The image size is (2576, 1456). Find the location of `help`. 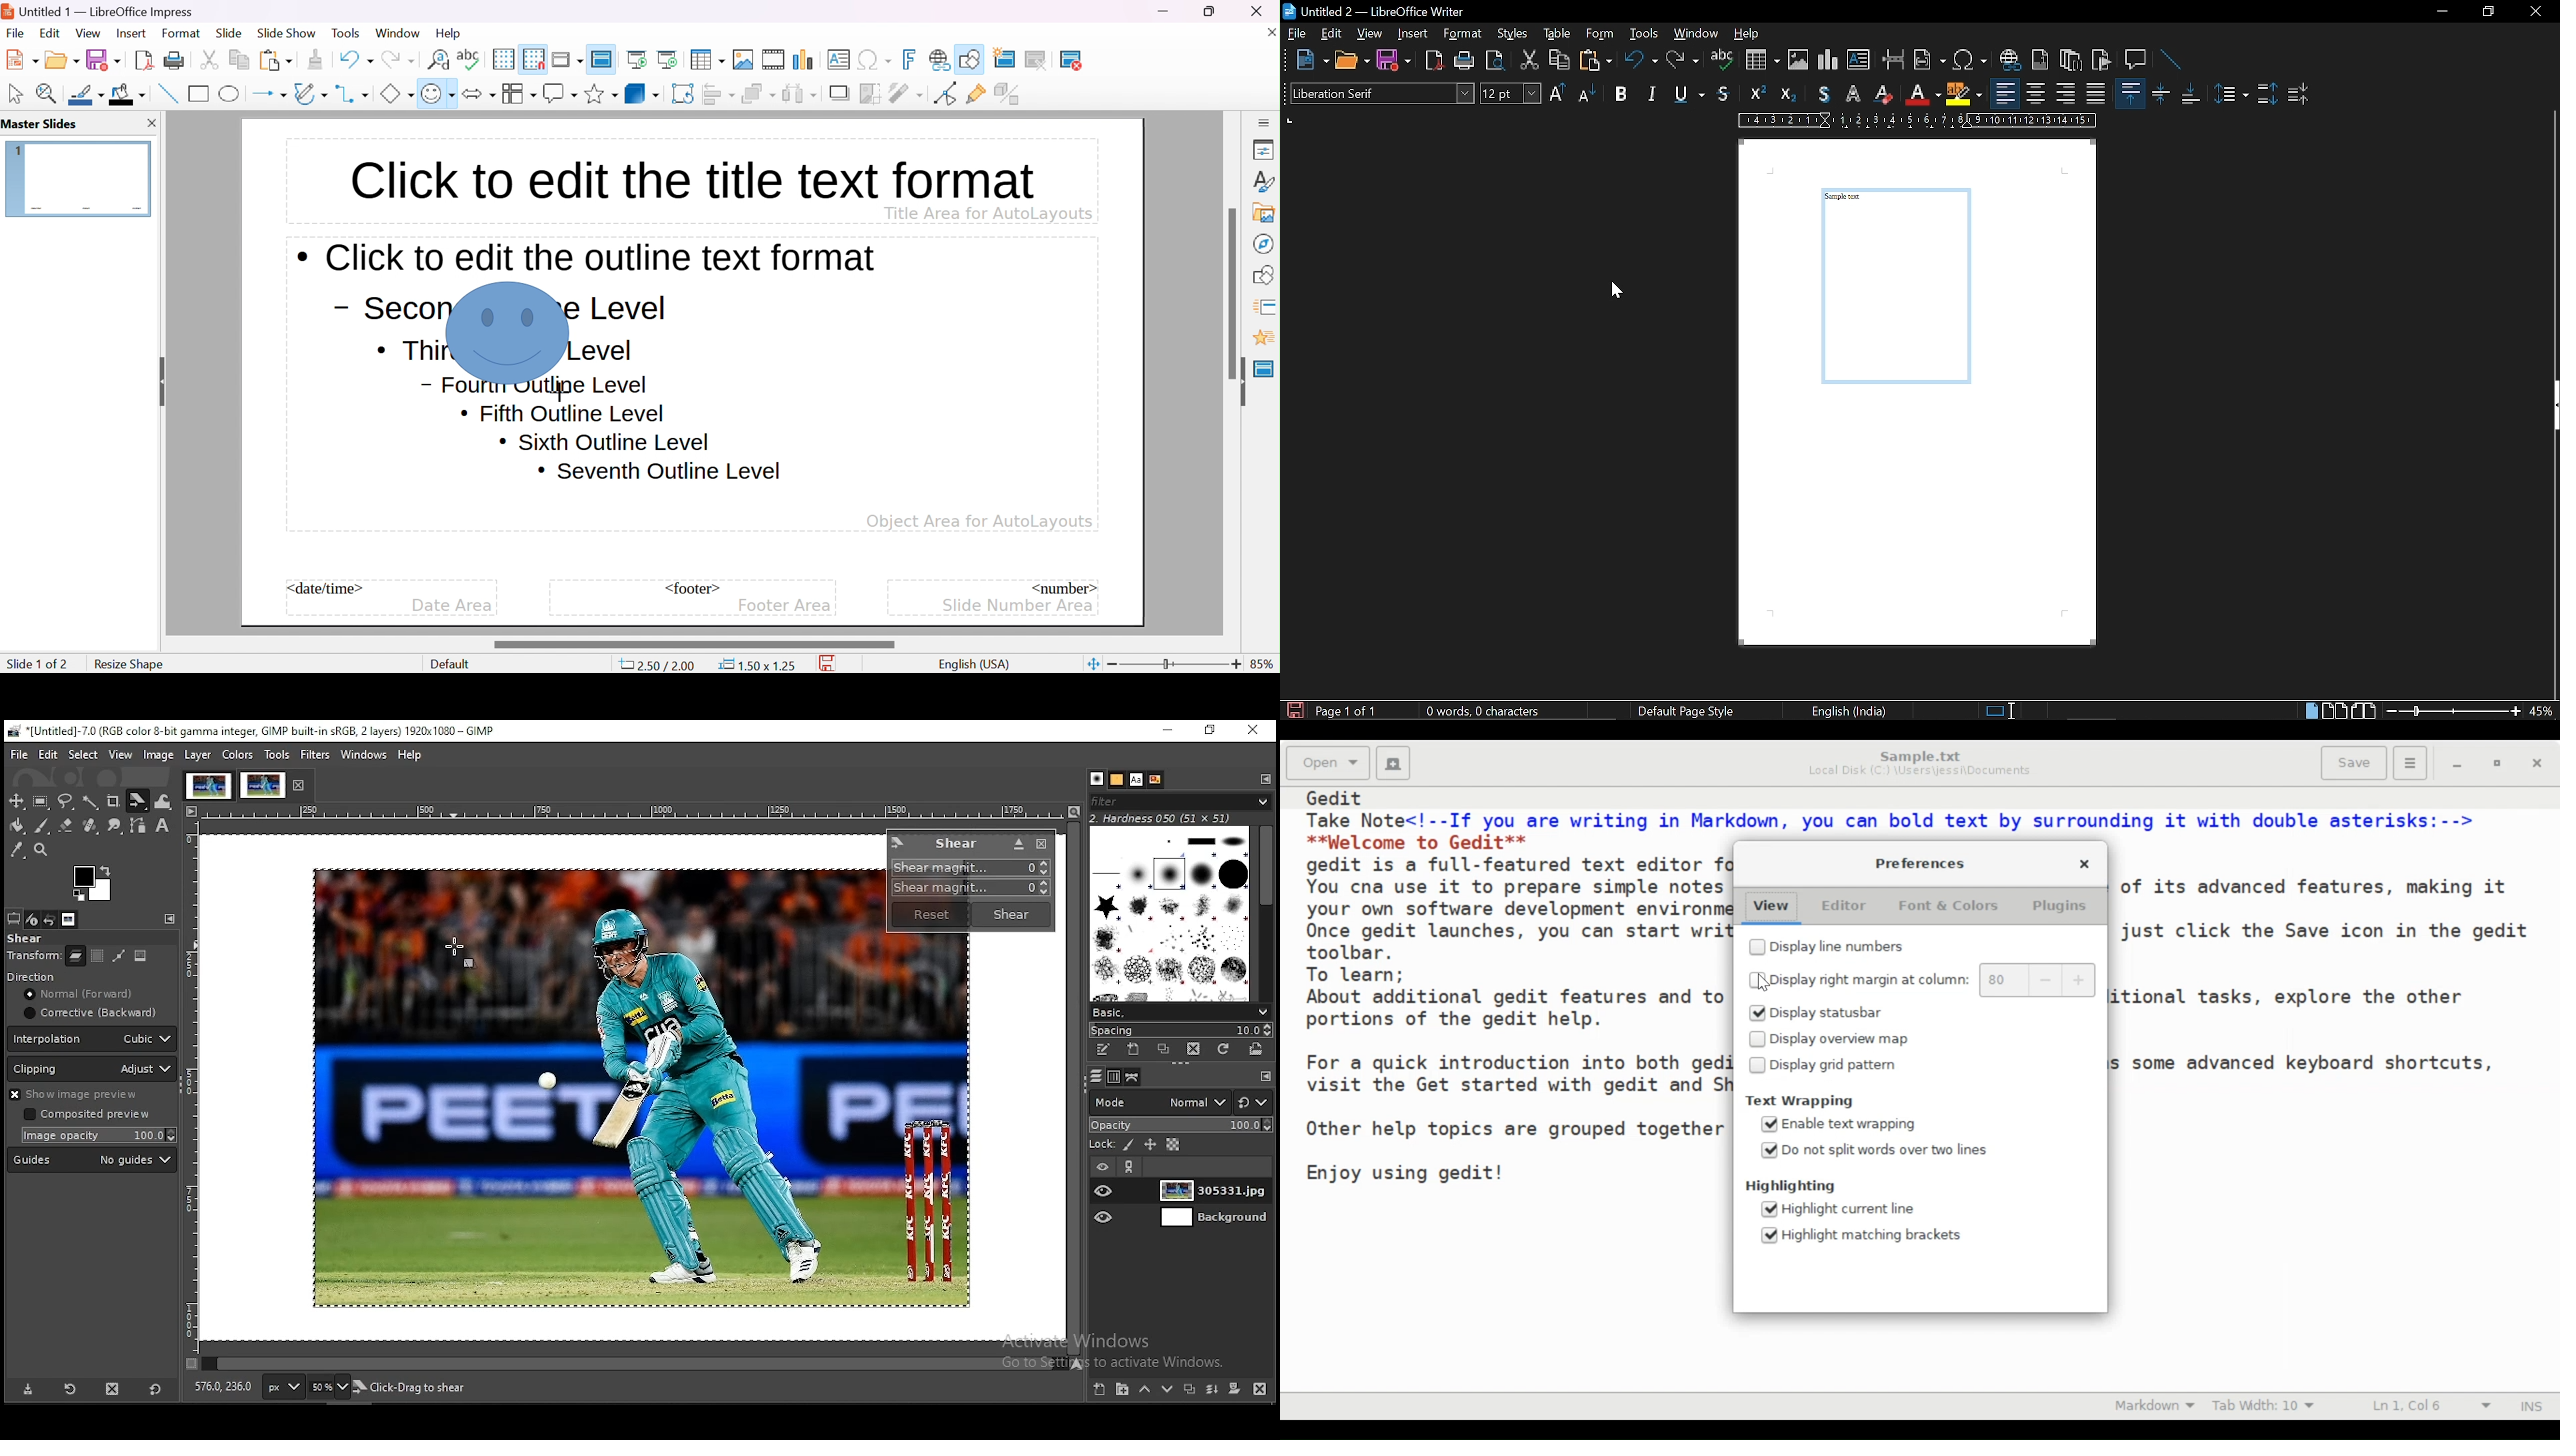

help is located at coordinates (411, 755).